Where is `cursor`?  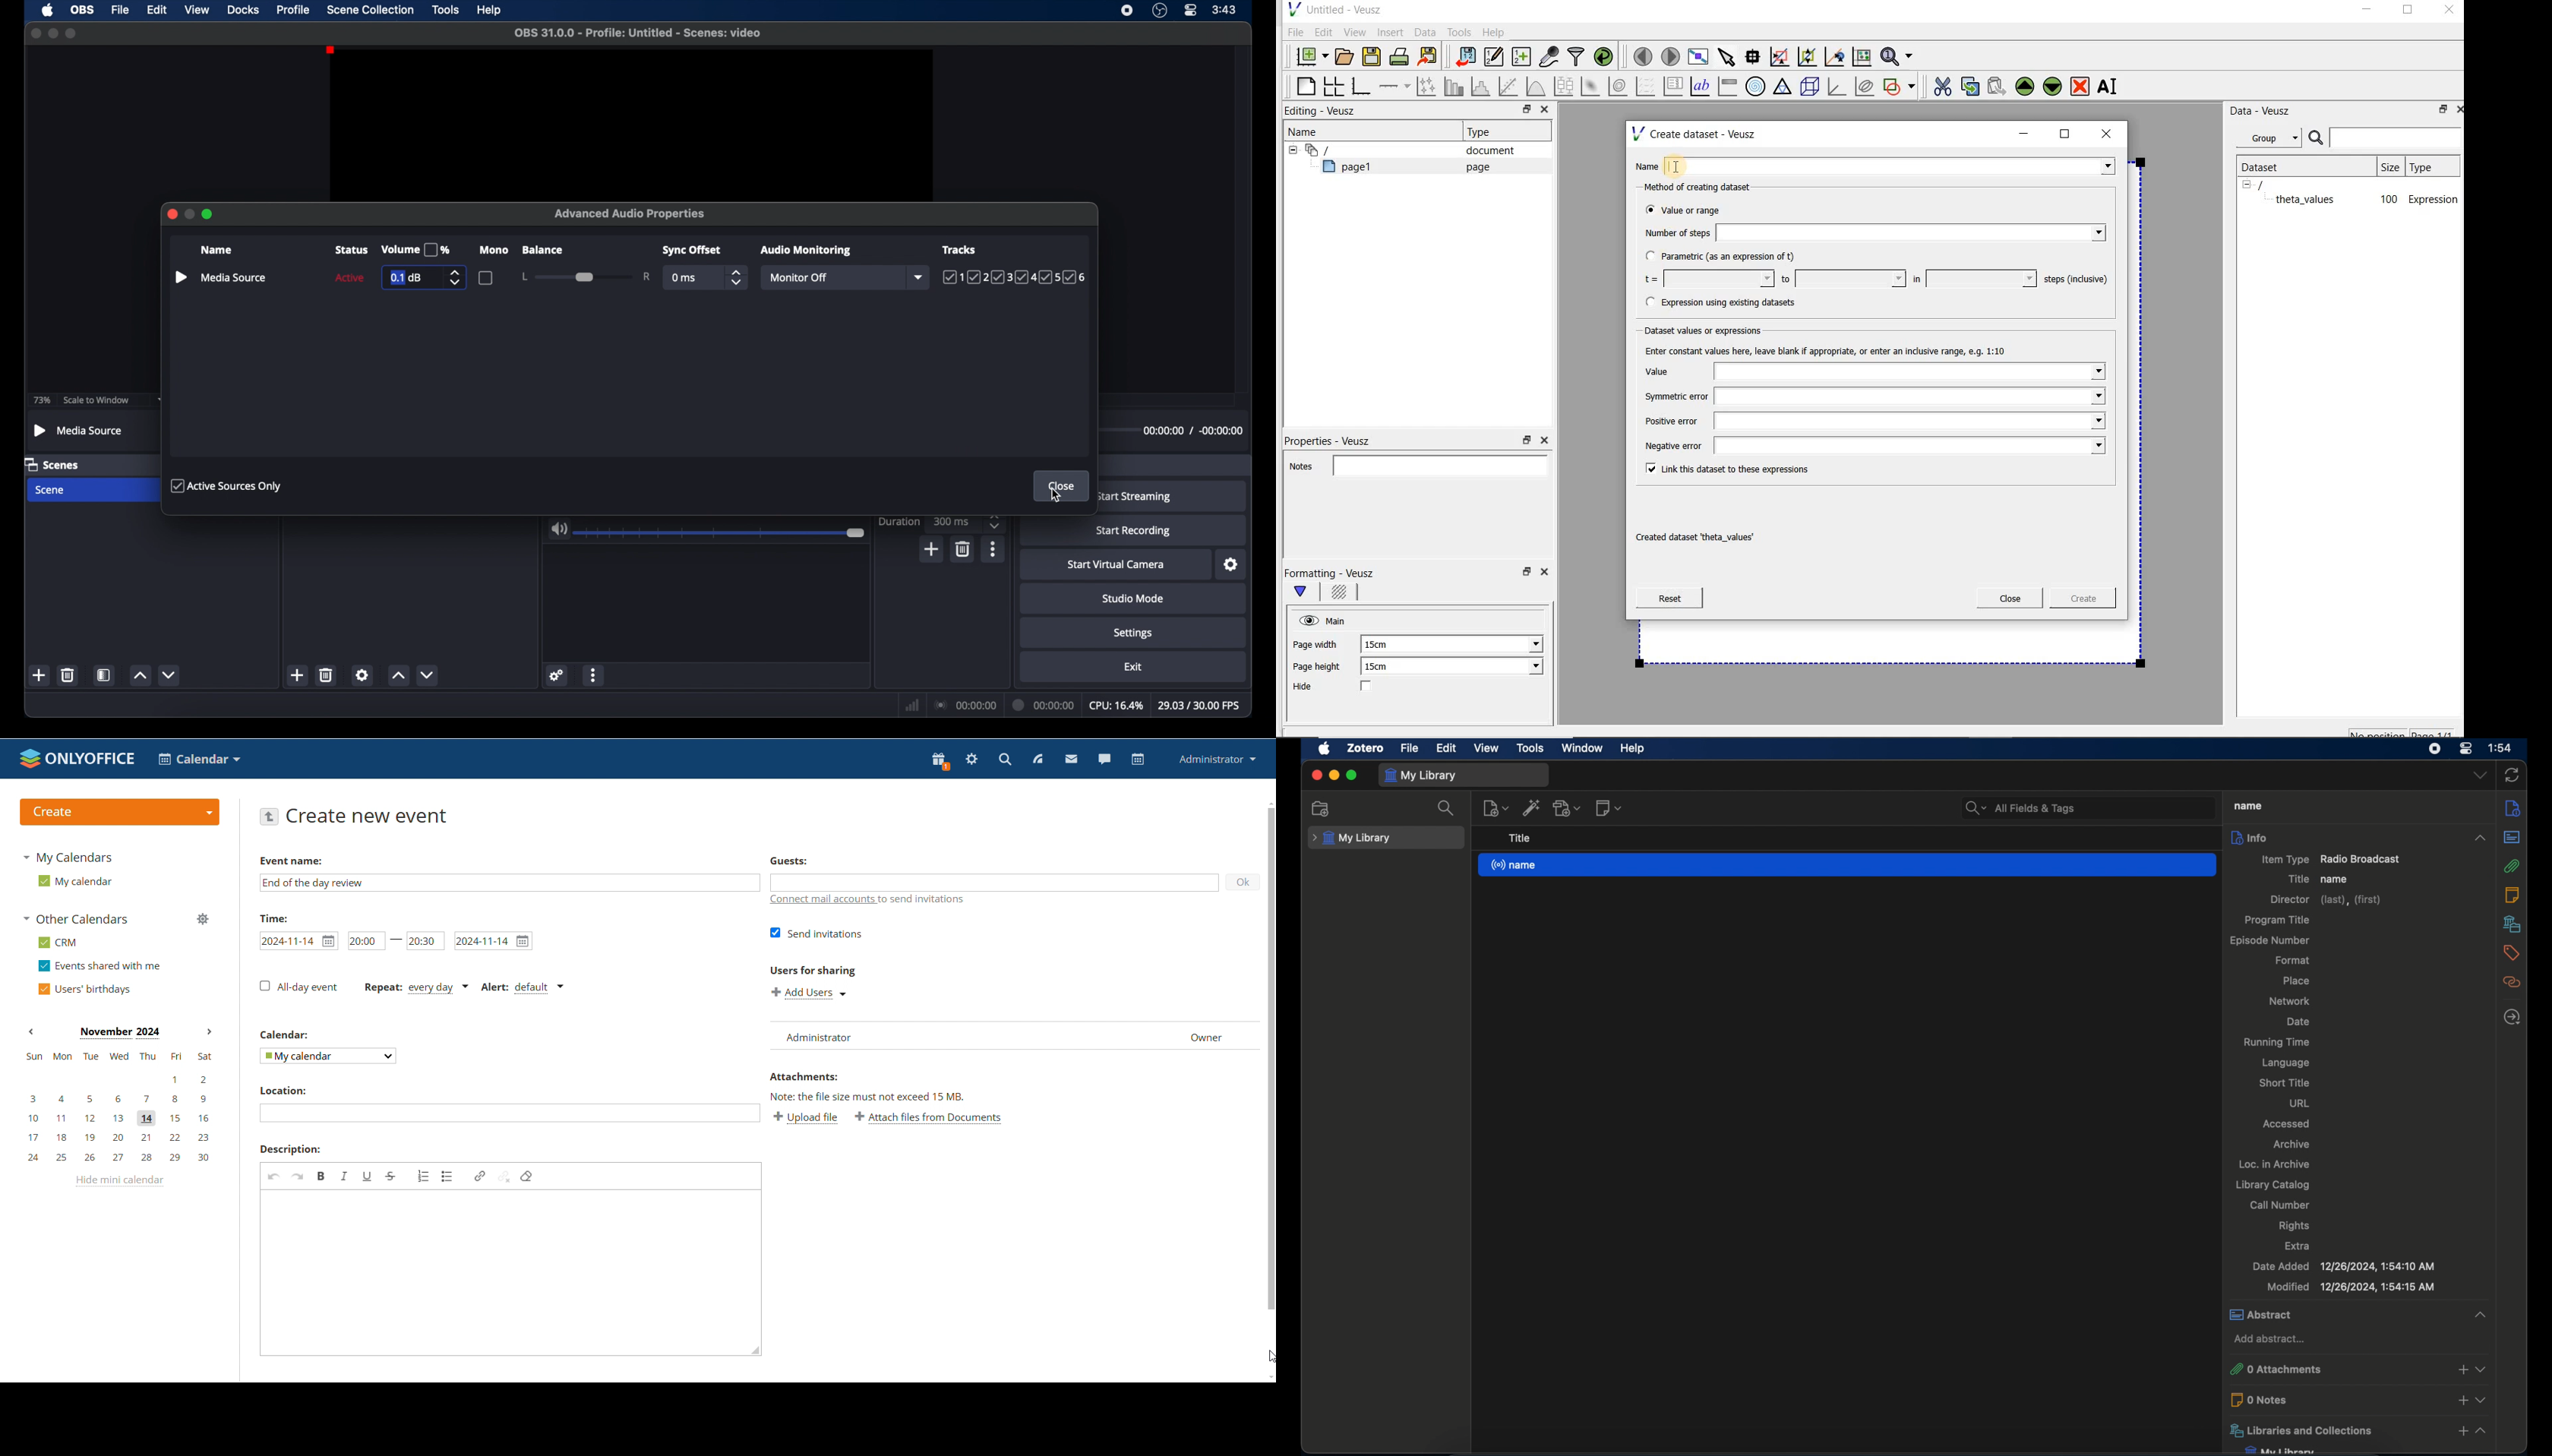 cursor is located at coordinates (1056, 496).